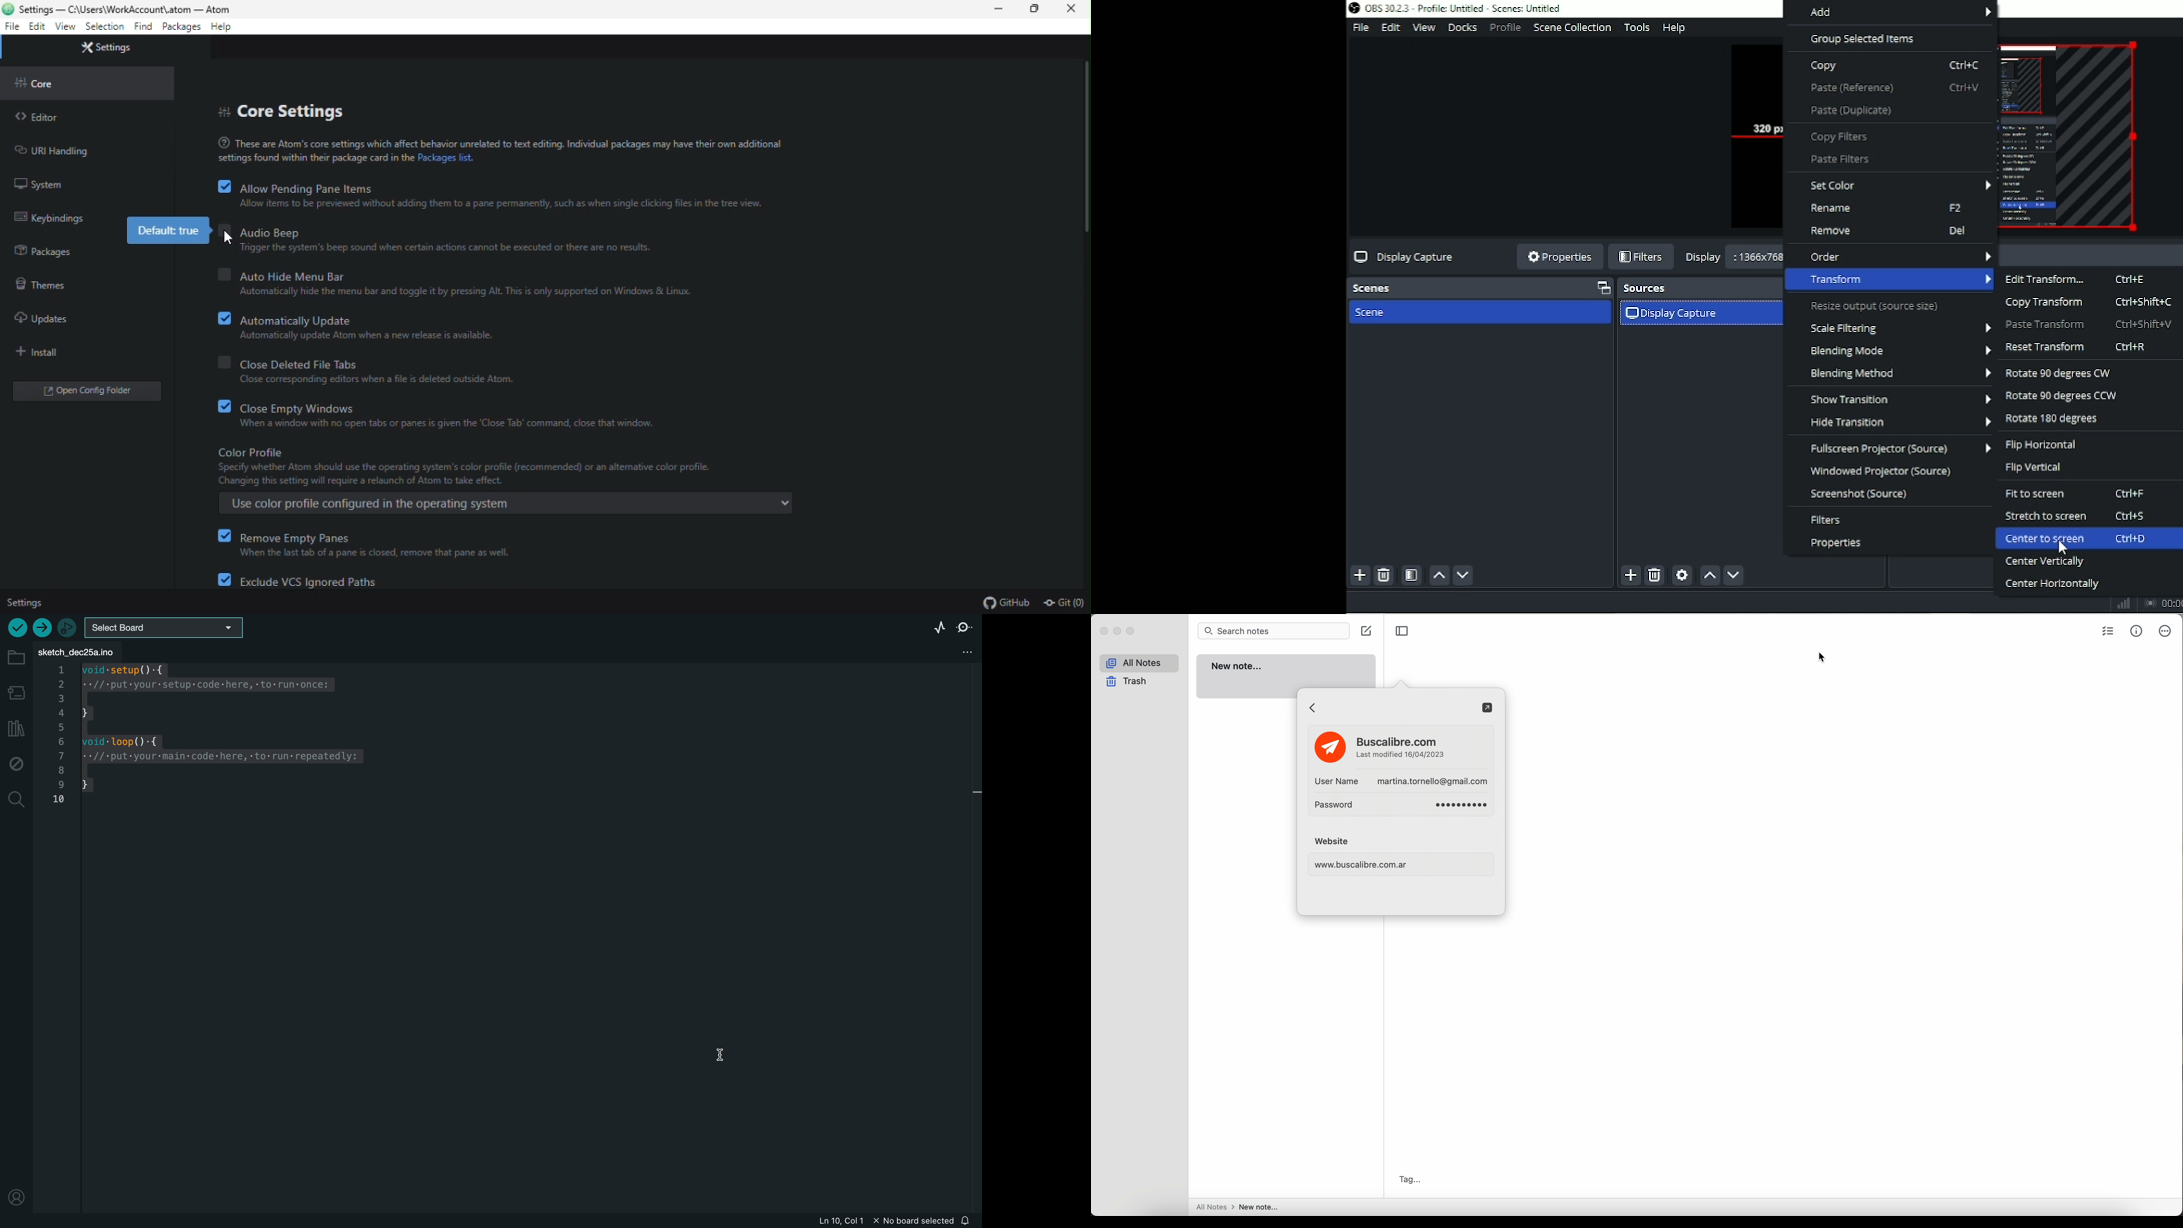 This screenshot has height=1232, width=2184. Describe the element at coordinates (2066, 396) in the screenshot. I see `Rotate 90 degrees CCW` at that location.